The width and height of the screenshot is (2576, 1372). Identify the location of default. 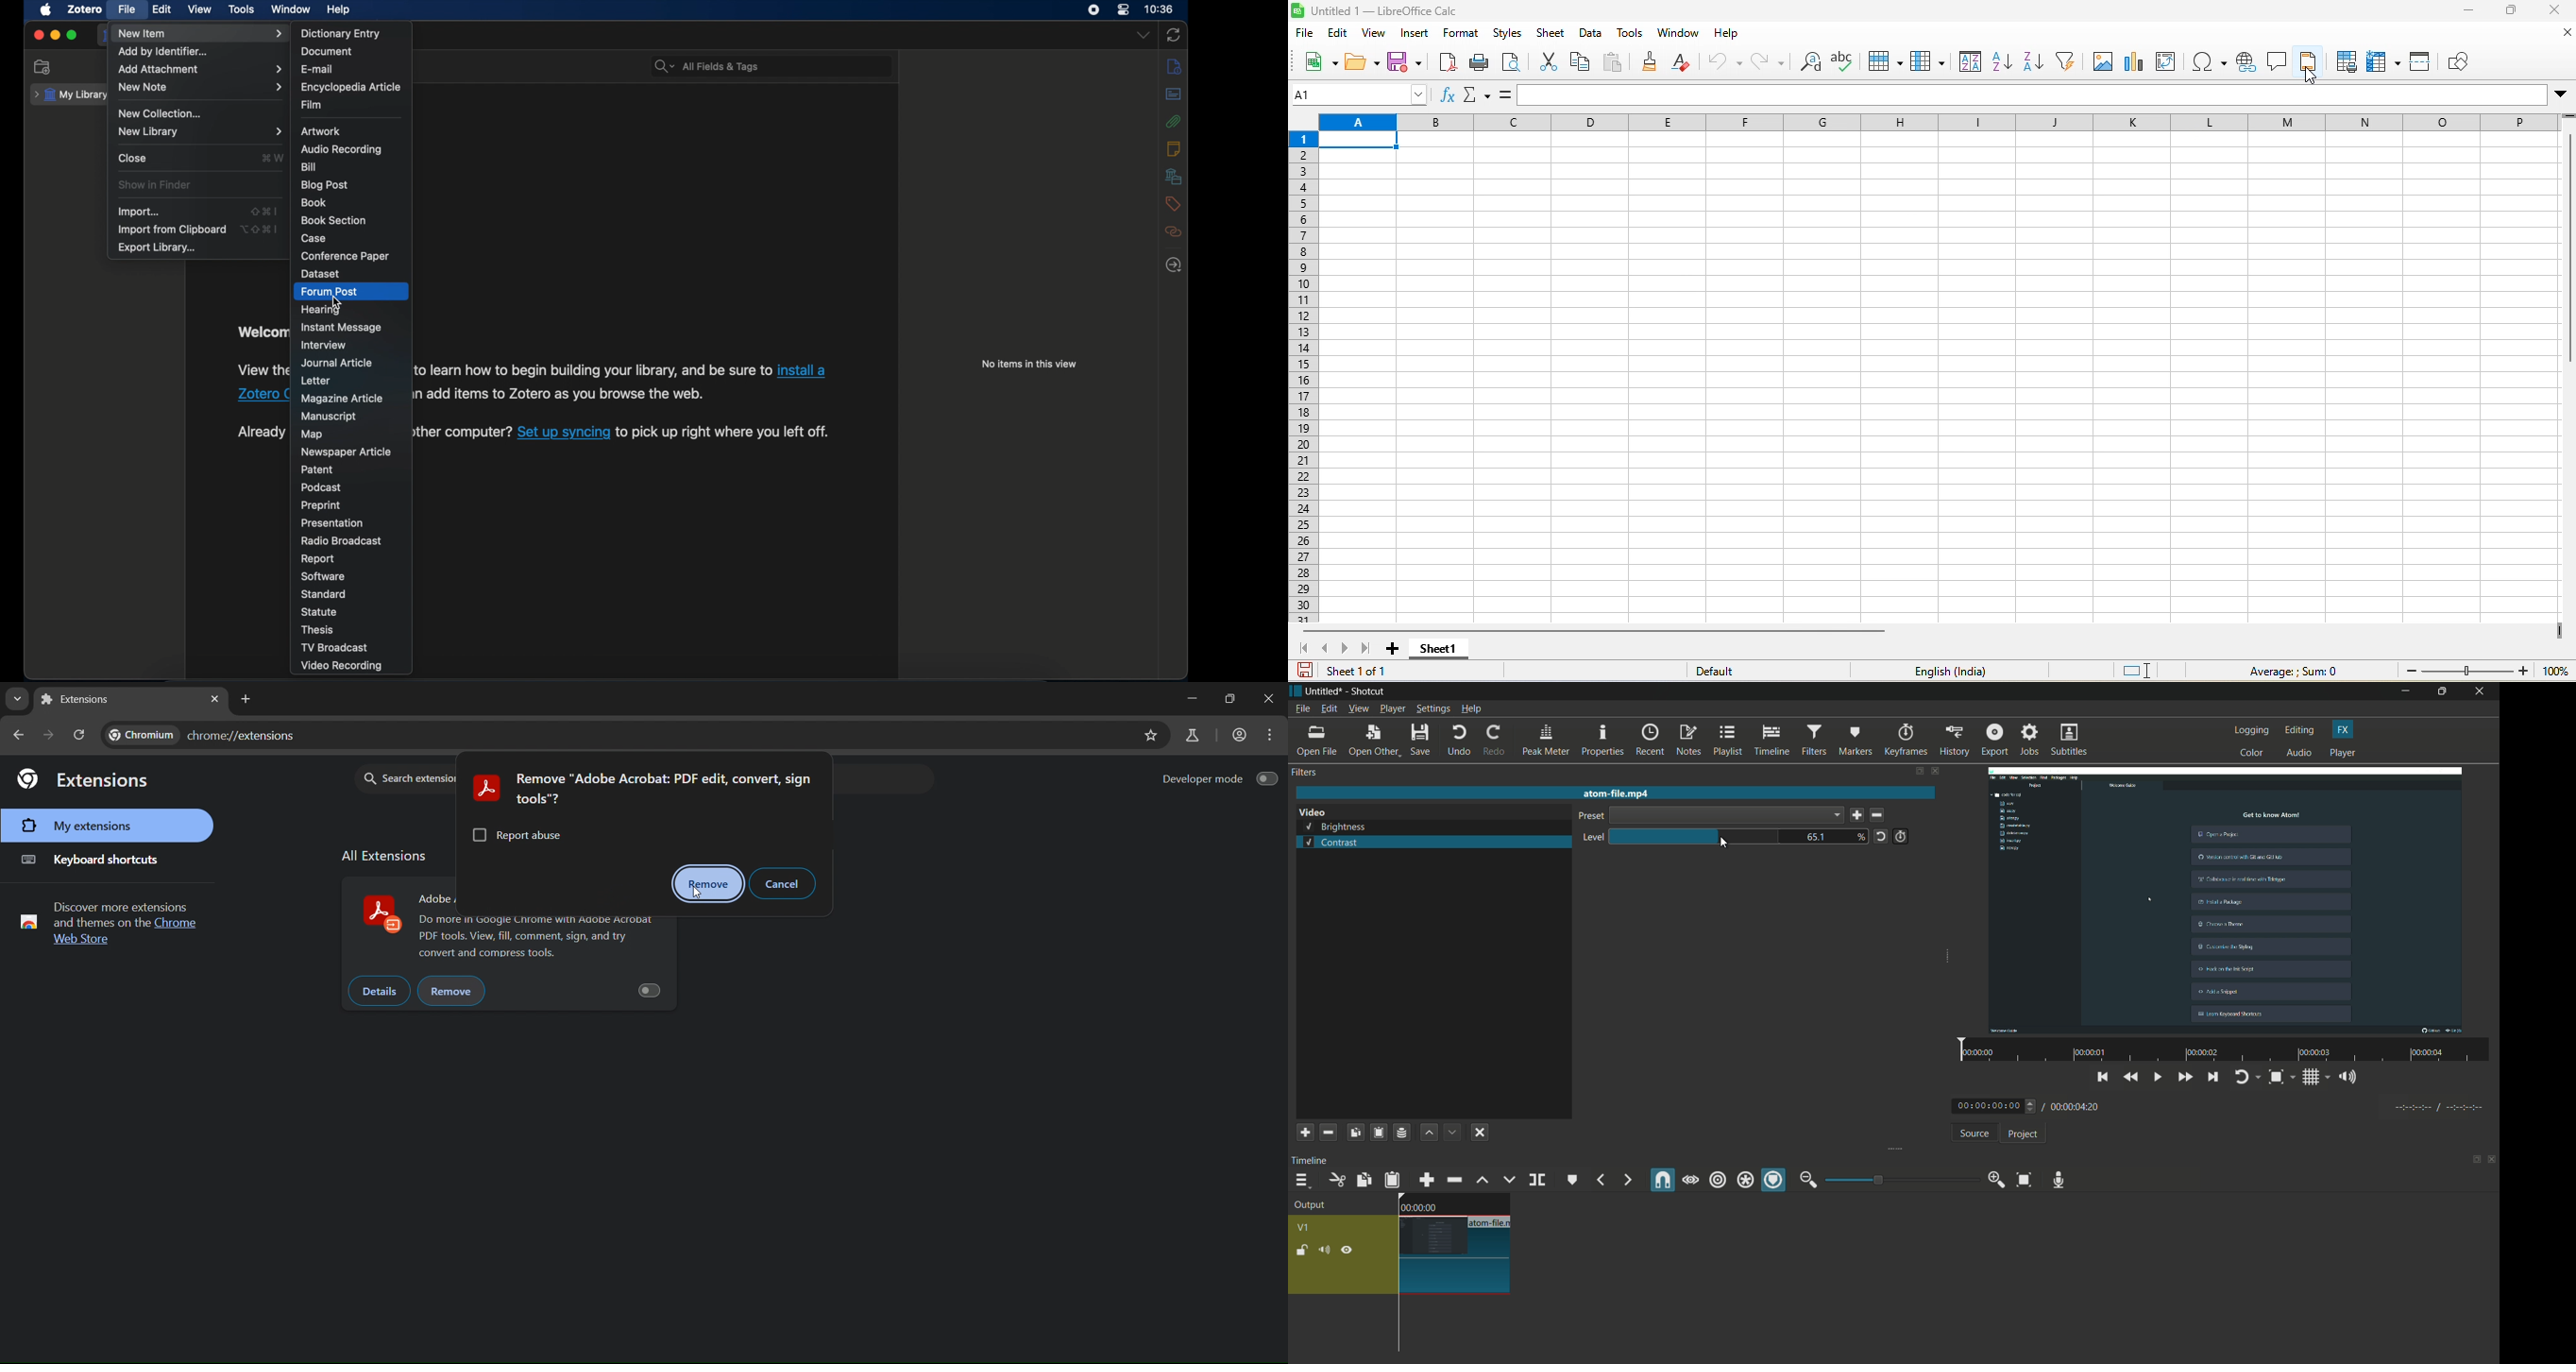
(1724, 671).